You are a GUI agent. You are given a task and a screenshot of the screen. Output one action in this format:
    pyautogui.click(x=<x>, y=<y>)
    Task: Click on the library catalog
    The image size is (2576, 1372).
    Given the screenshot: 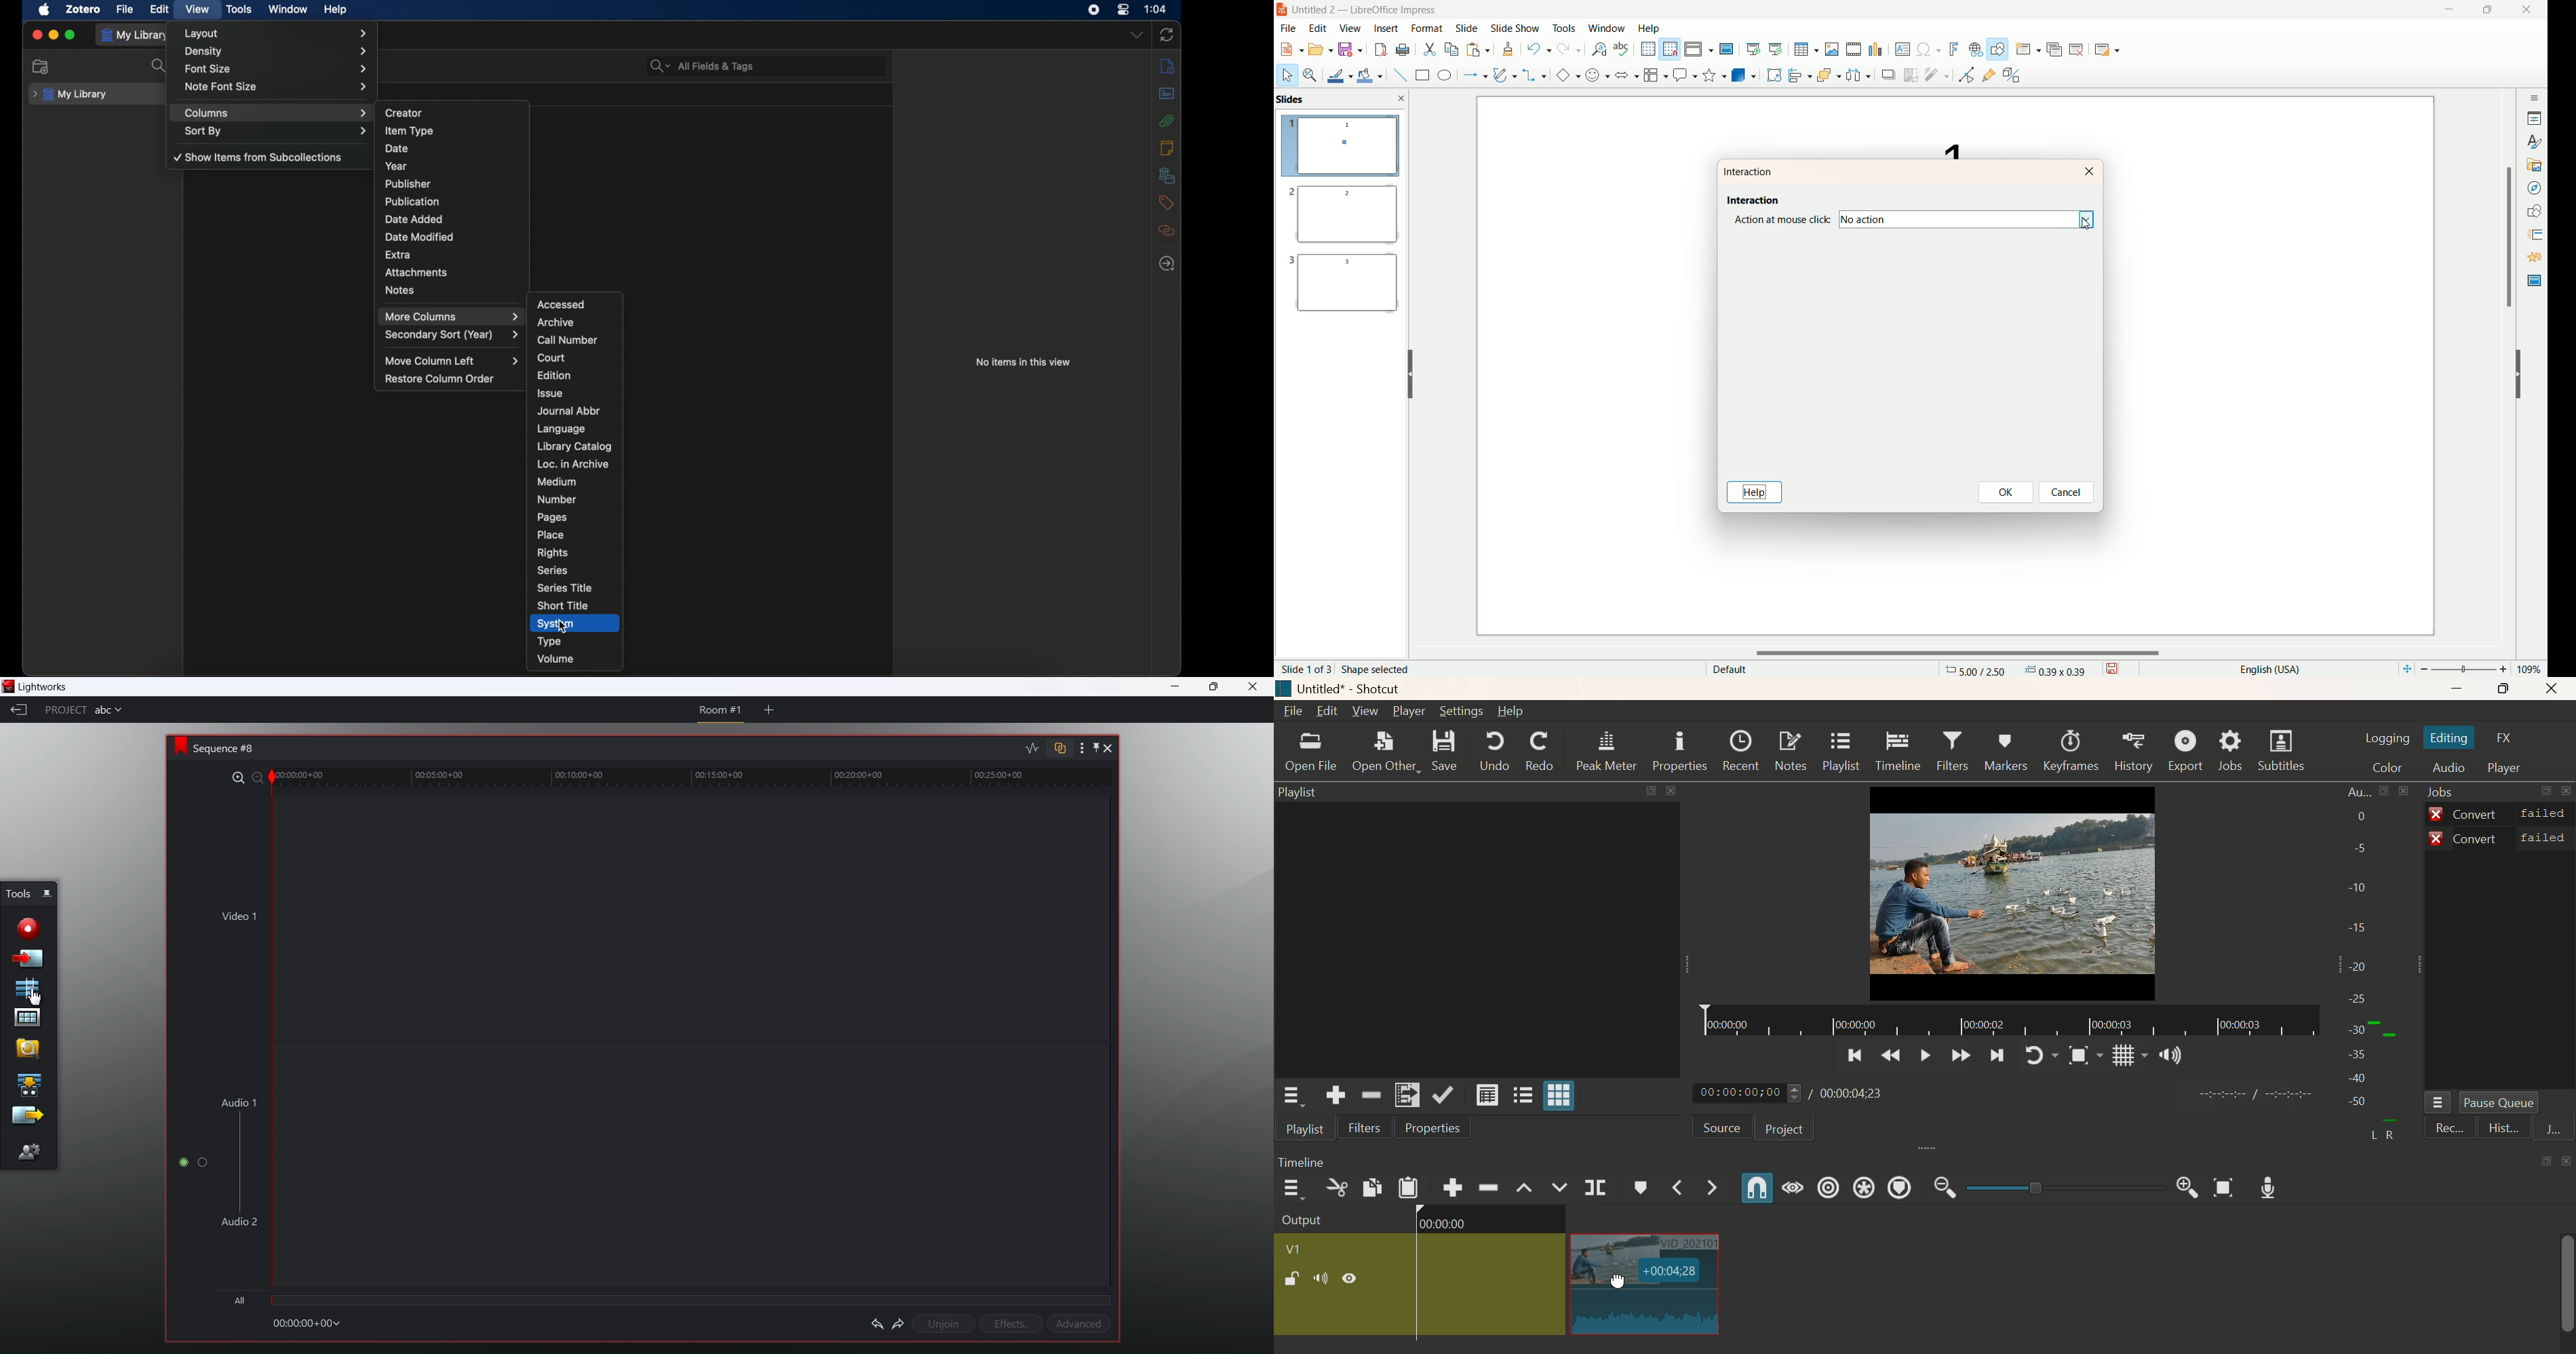 What is the action you would take?
    pyautogui.click(x=575, y=446)
    